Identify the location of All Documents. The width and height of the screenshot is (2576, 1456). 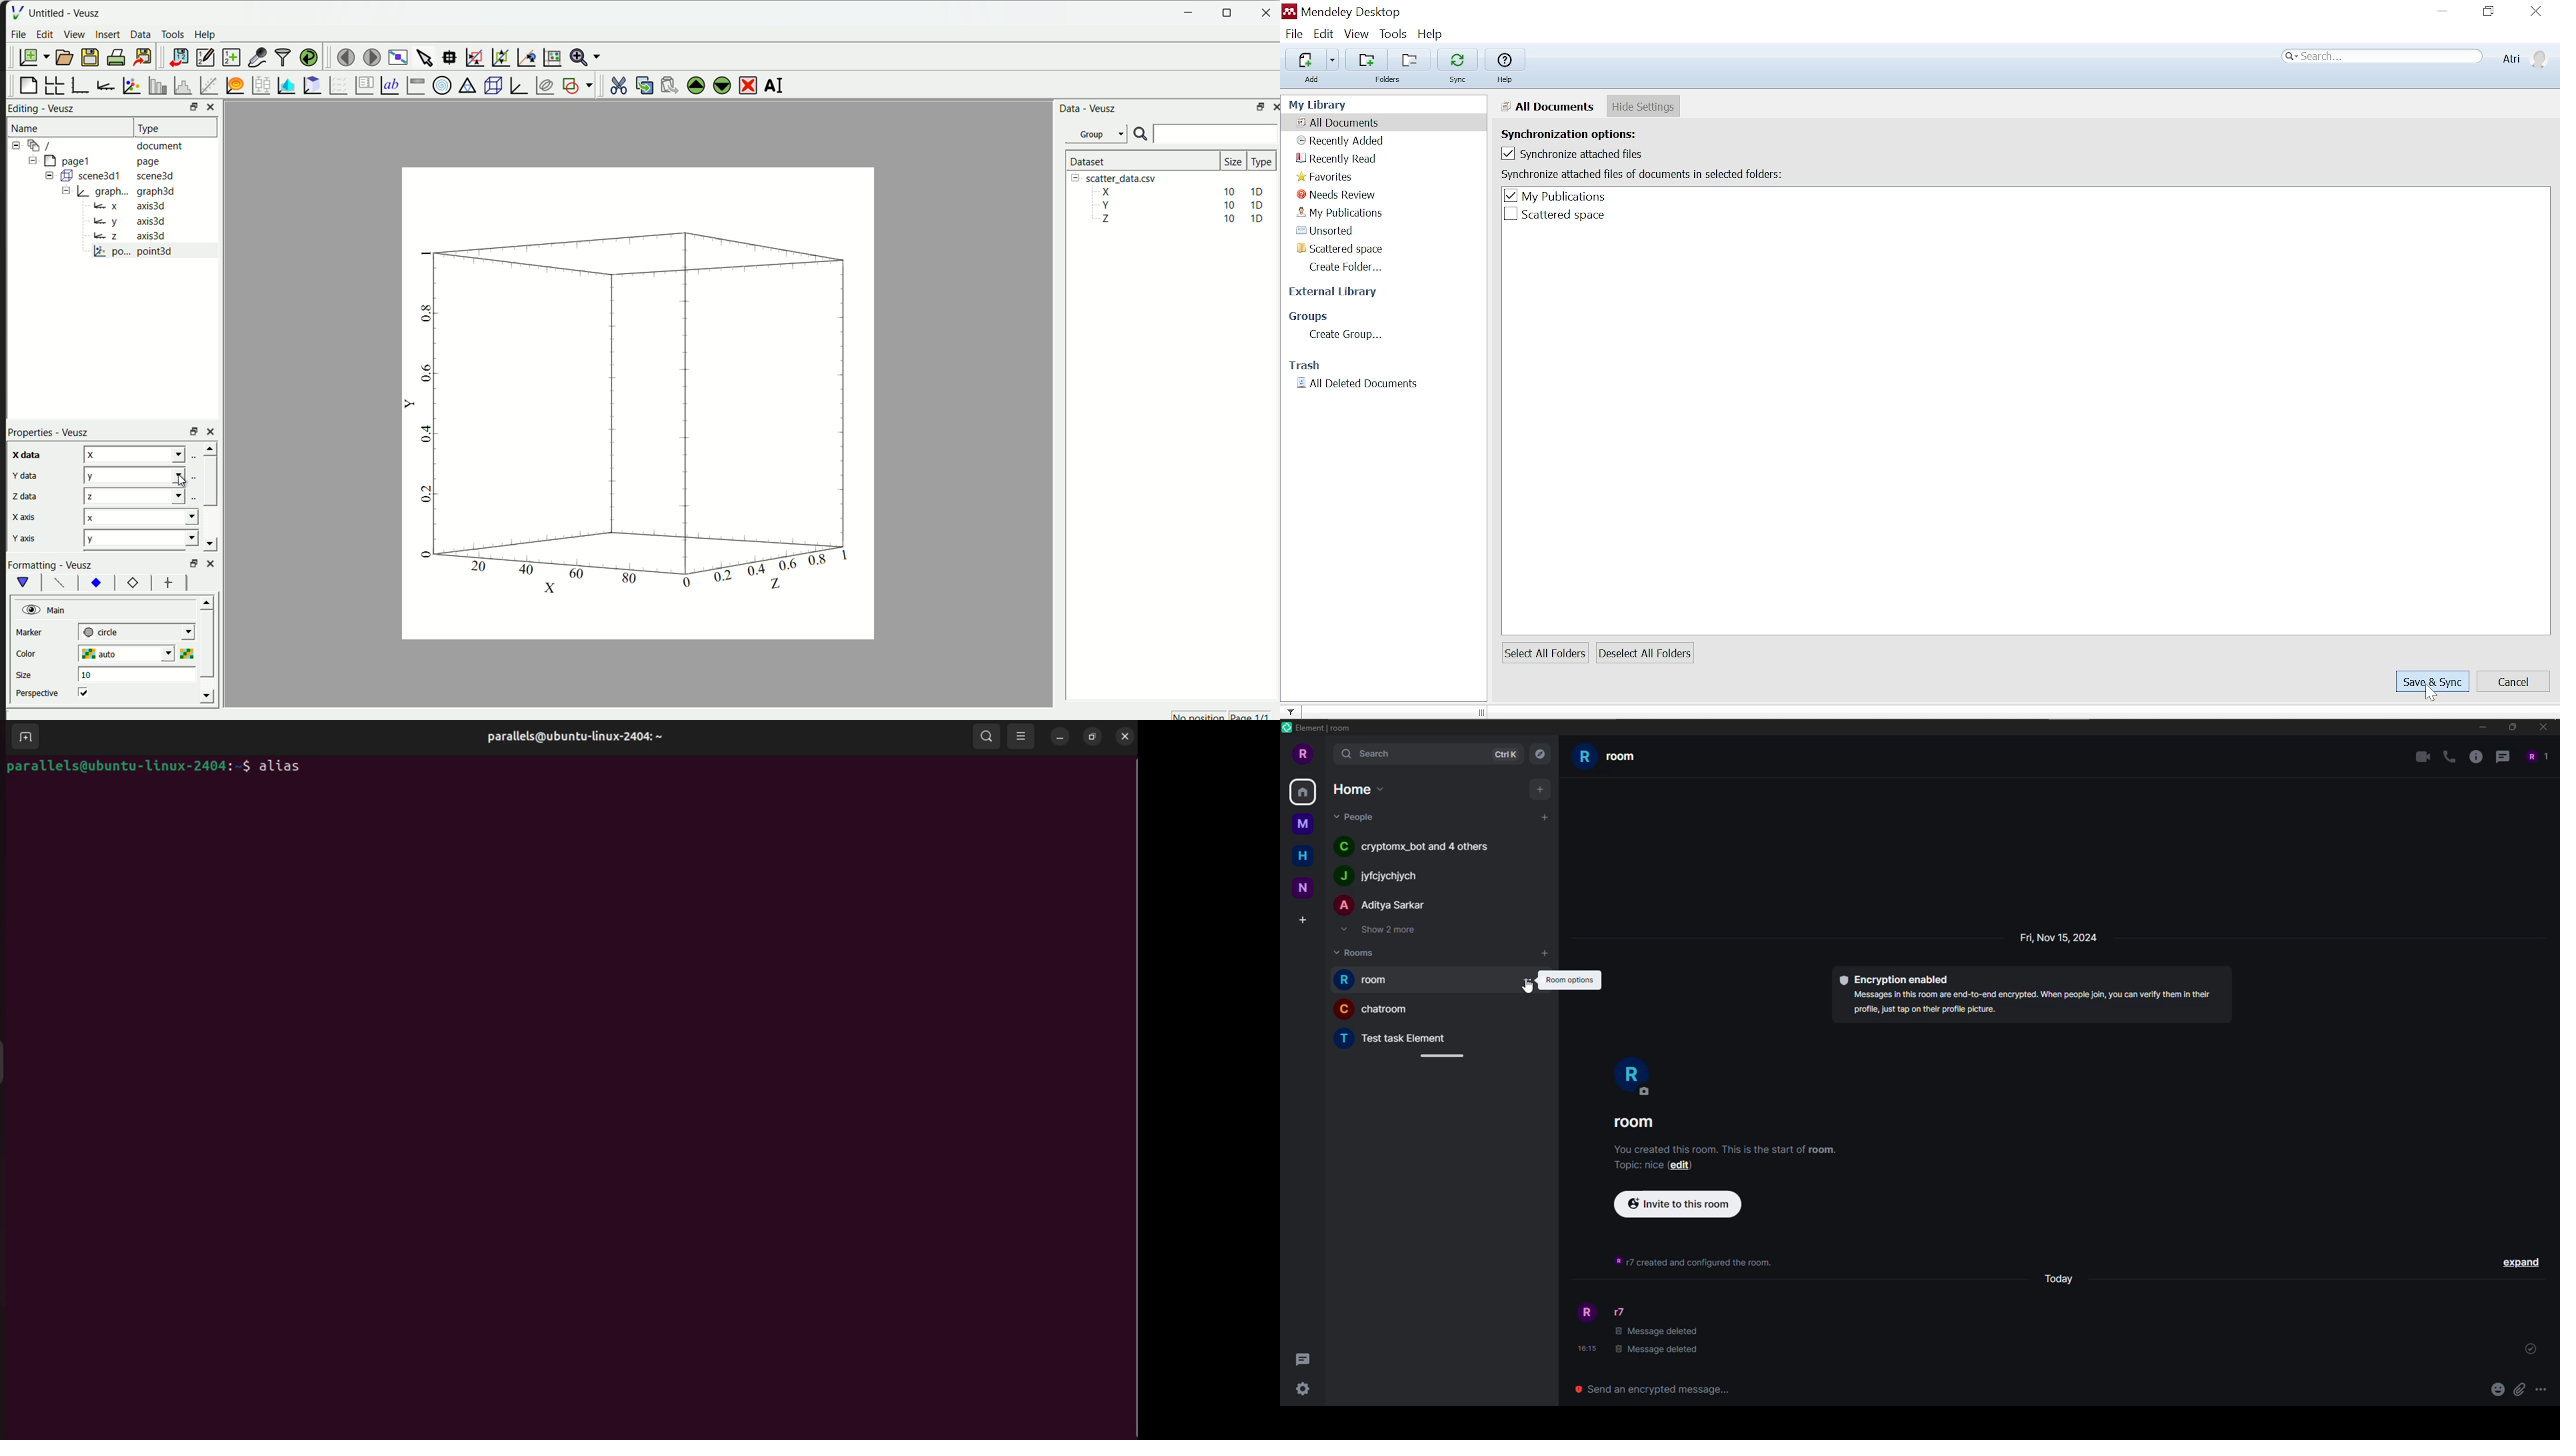
(1548, 106).